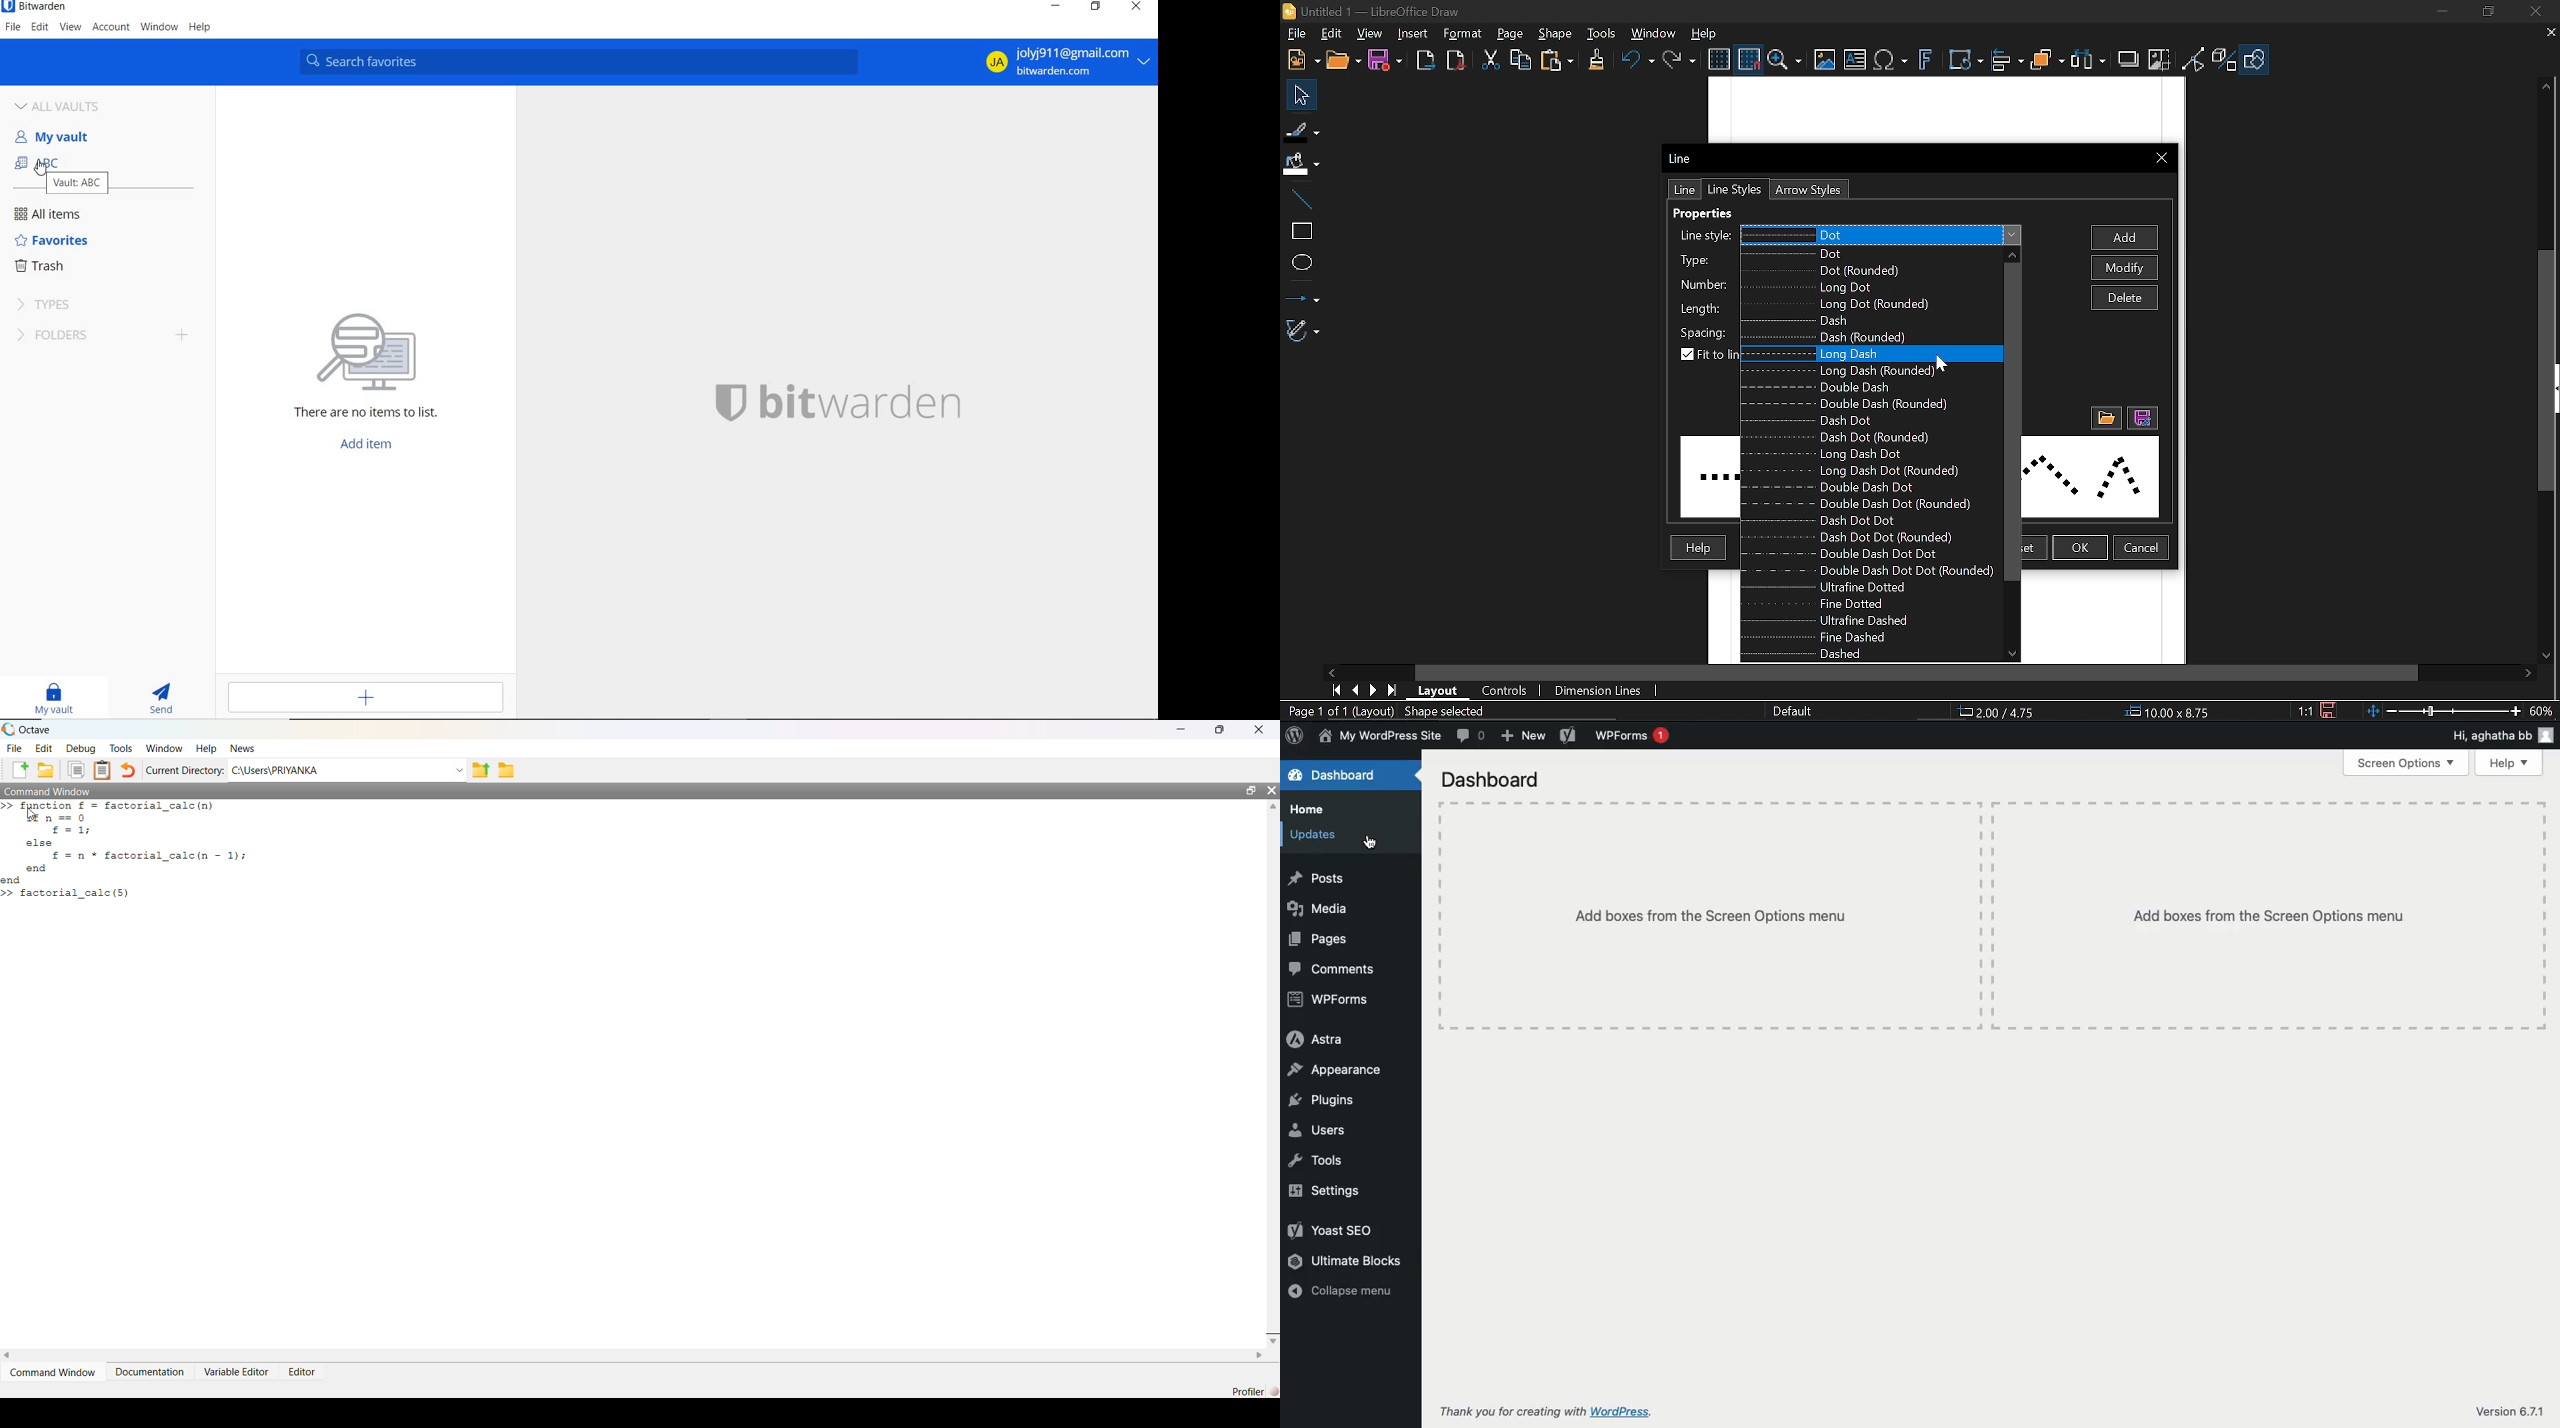 Image resolution: width=2576 pixels, height=1428 pixels. I want to click on Command Window, so click(55, 1373).